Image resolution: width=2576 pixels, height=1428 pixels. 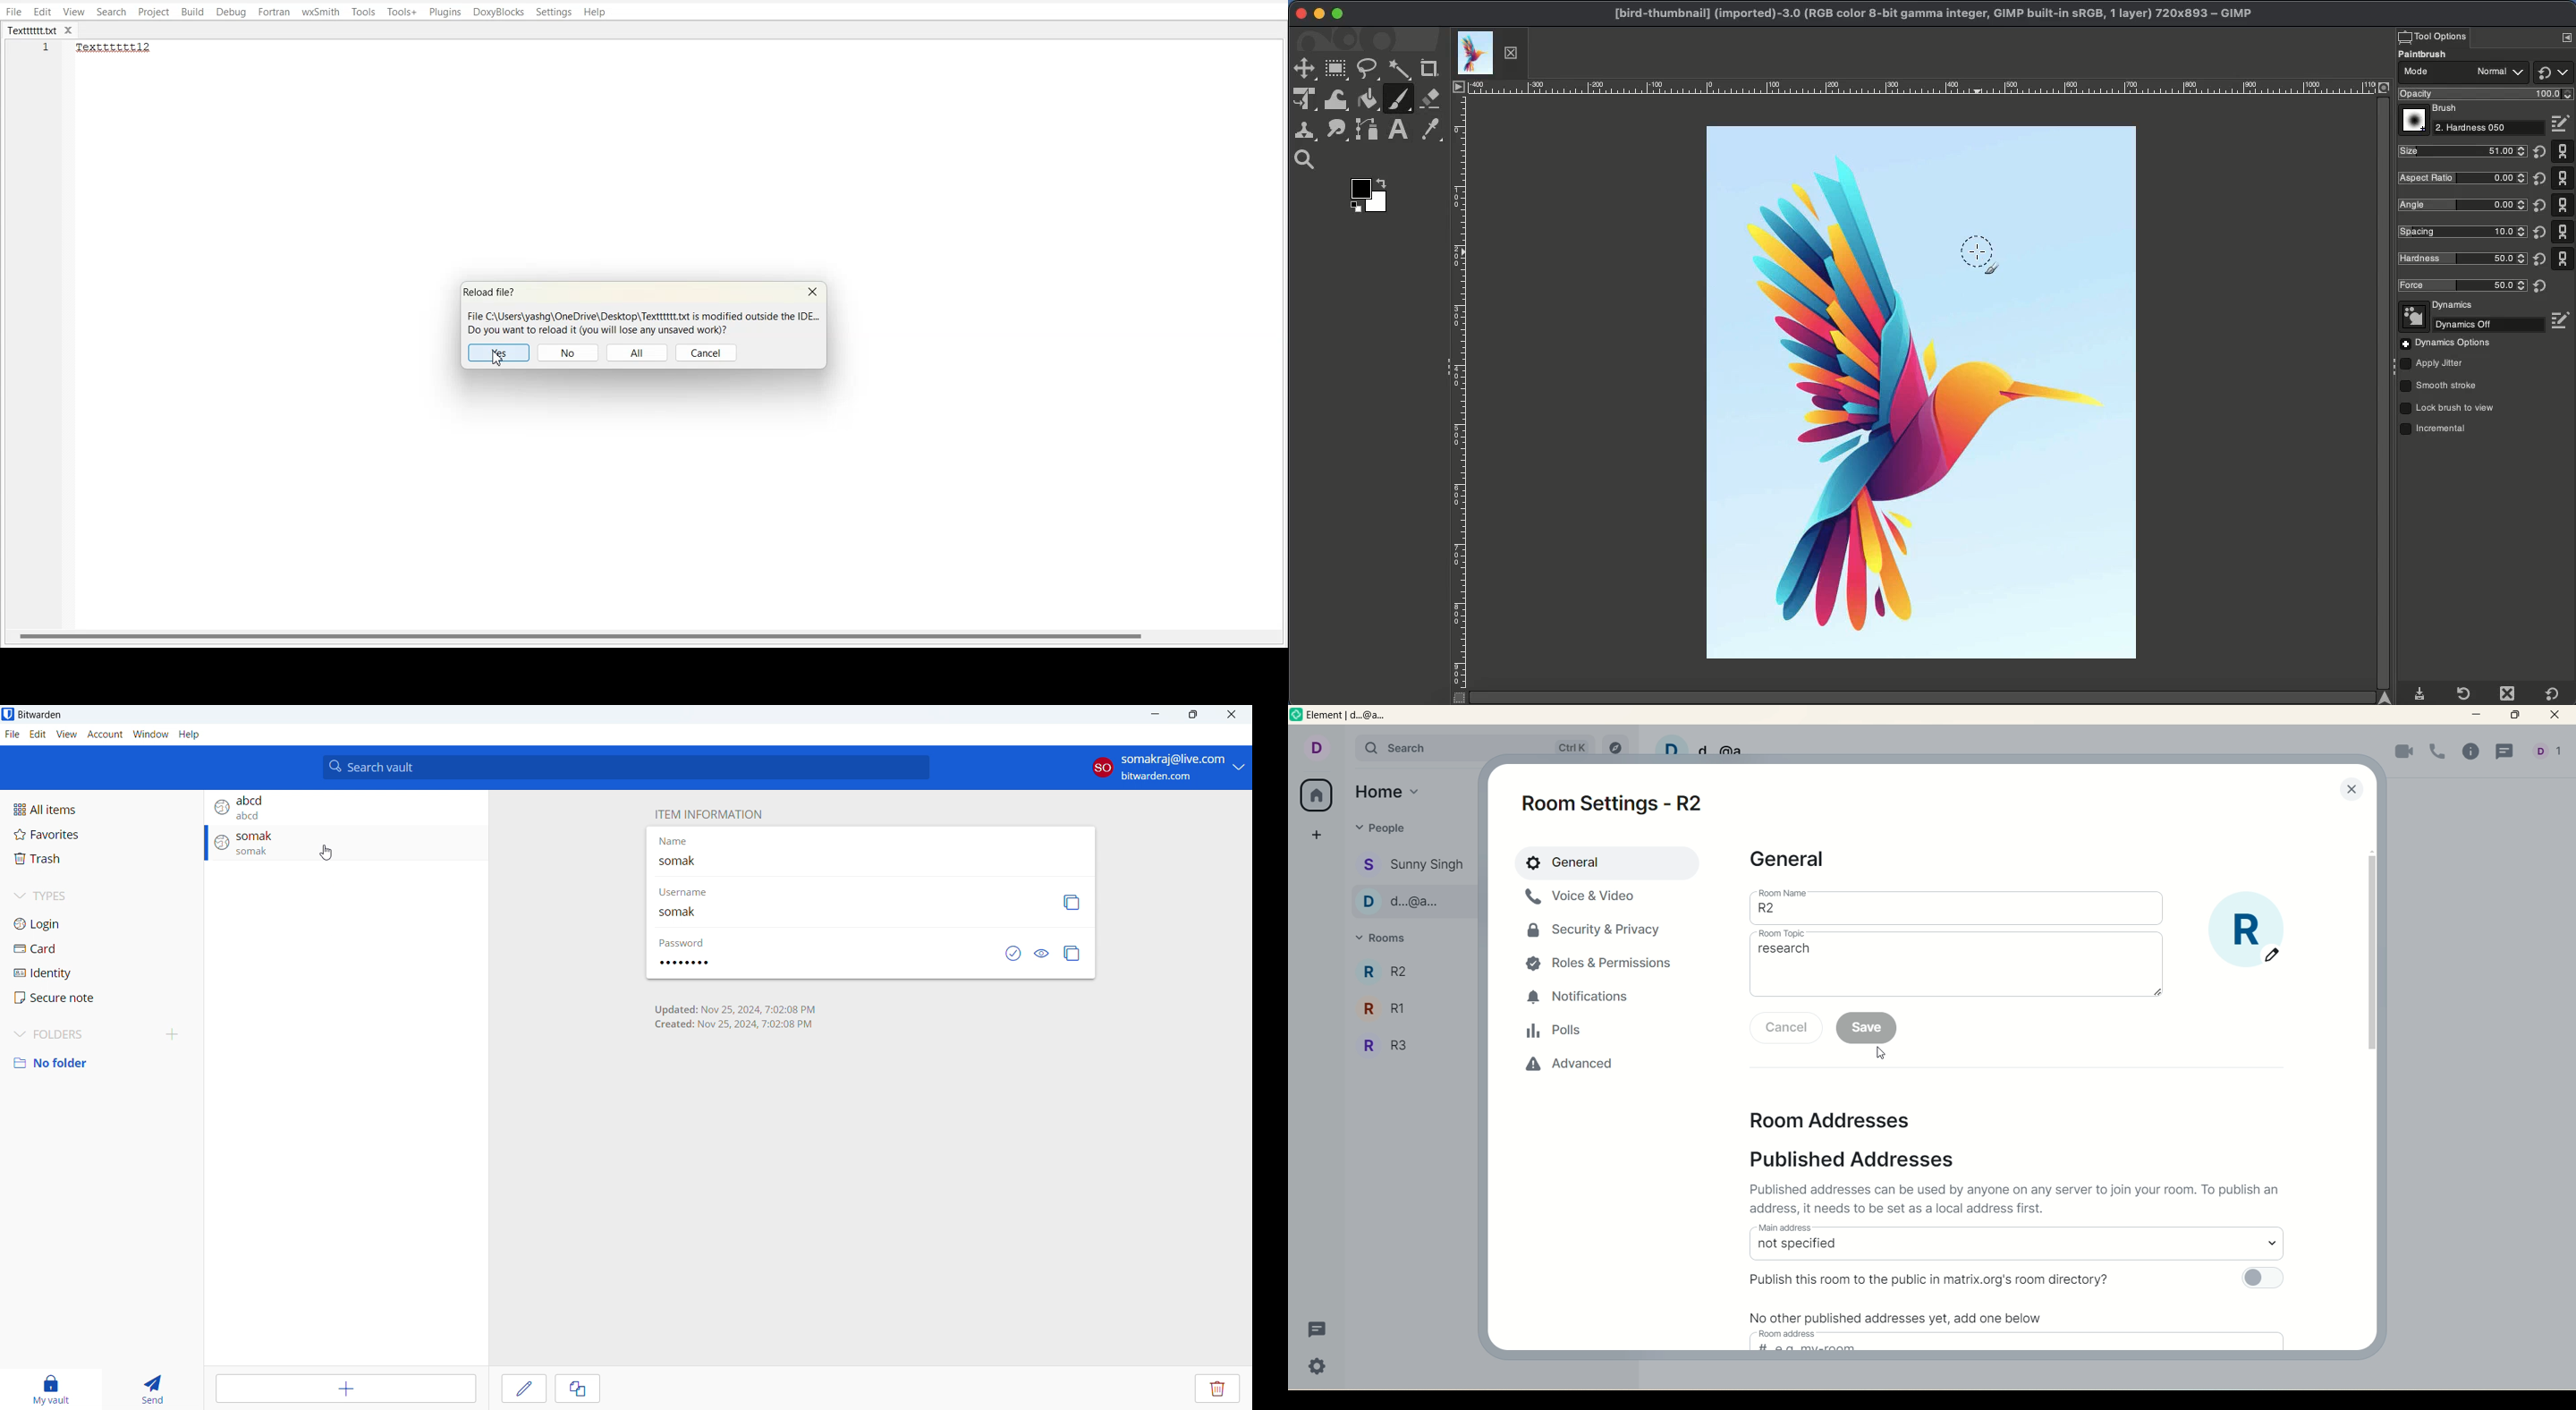 What do you see at coordinates (707, 353) in the screenshot?
I see `Cancel` at bounding box center [707, 353].